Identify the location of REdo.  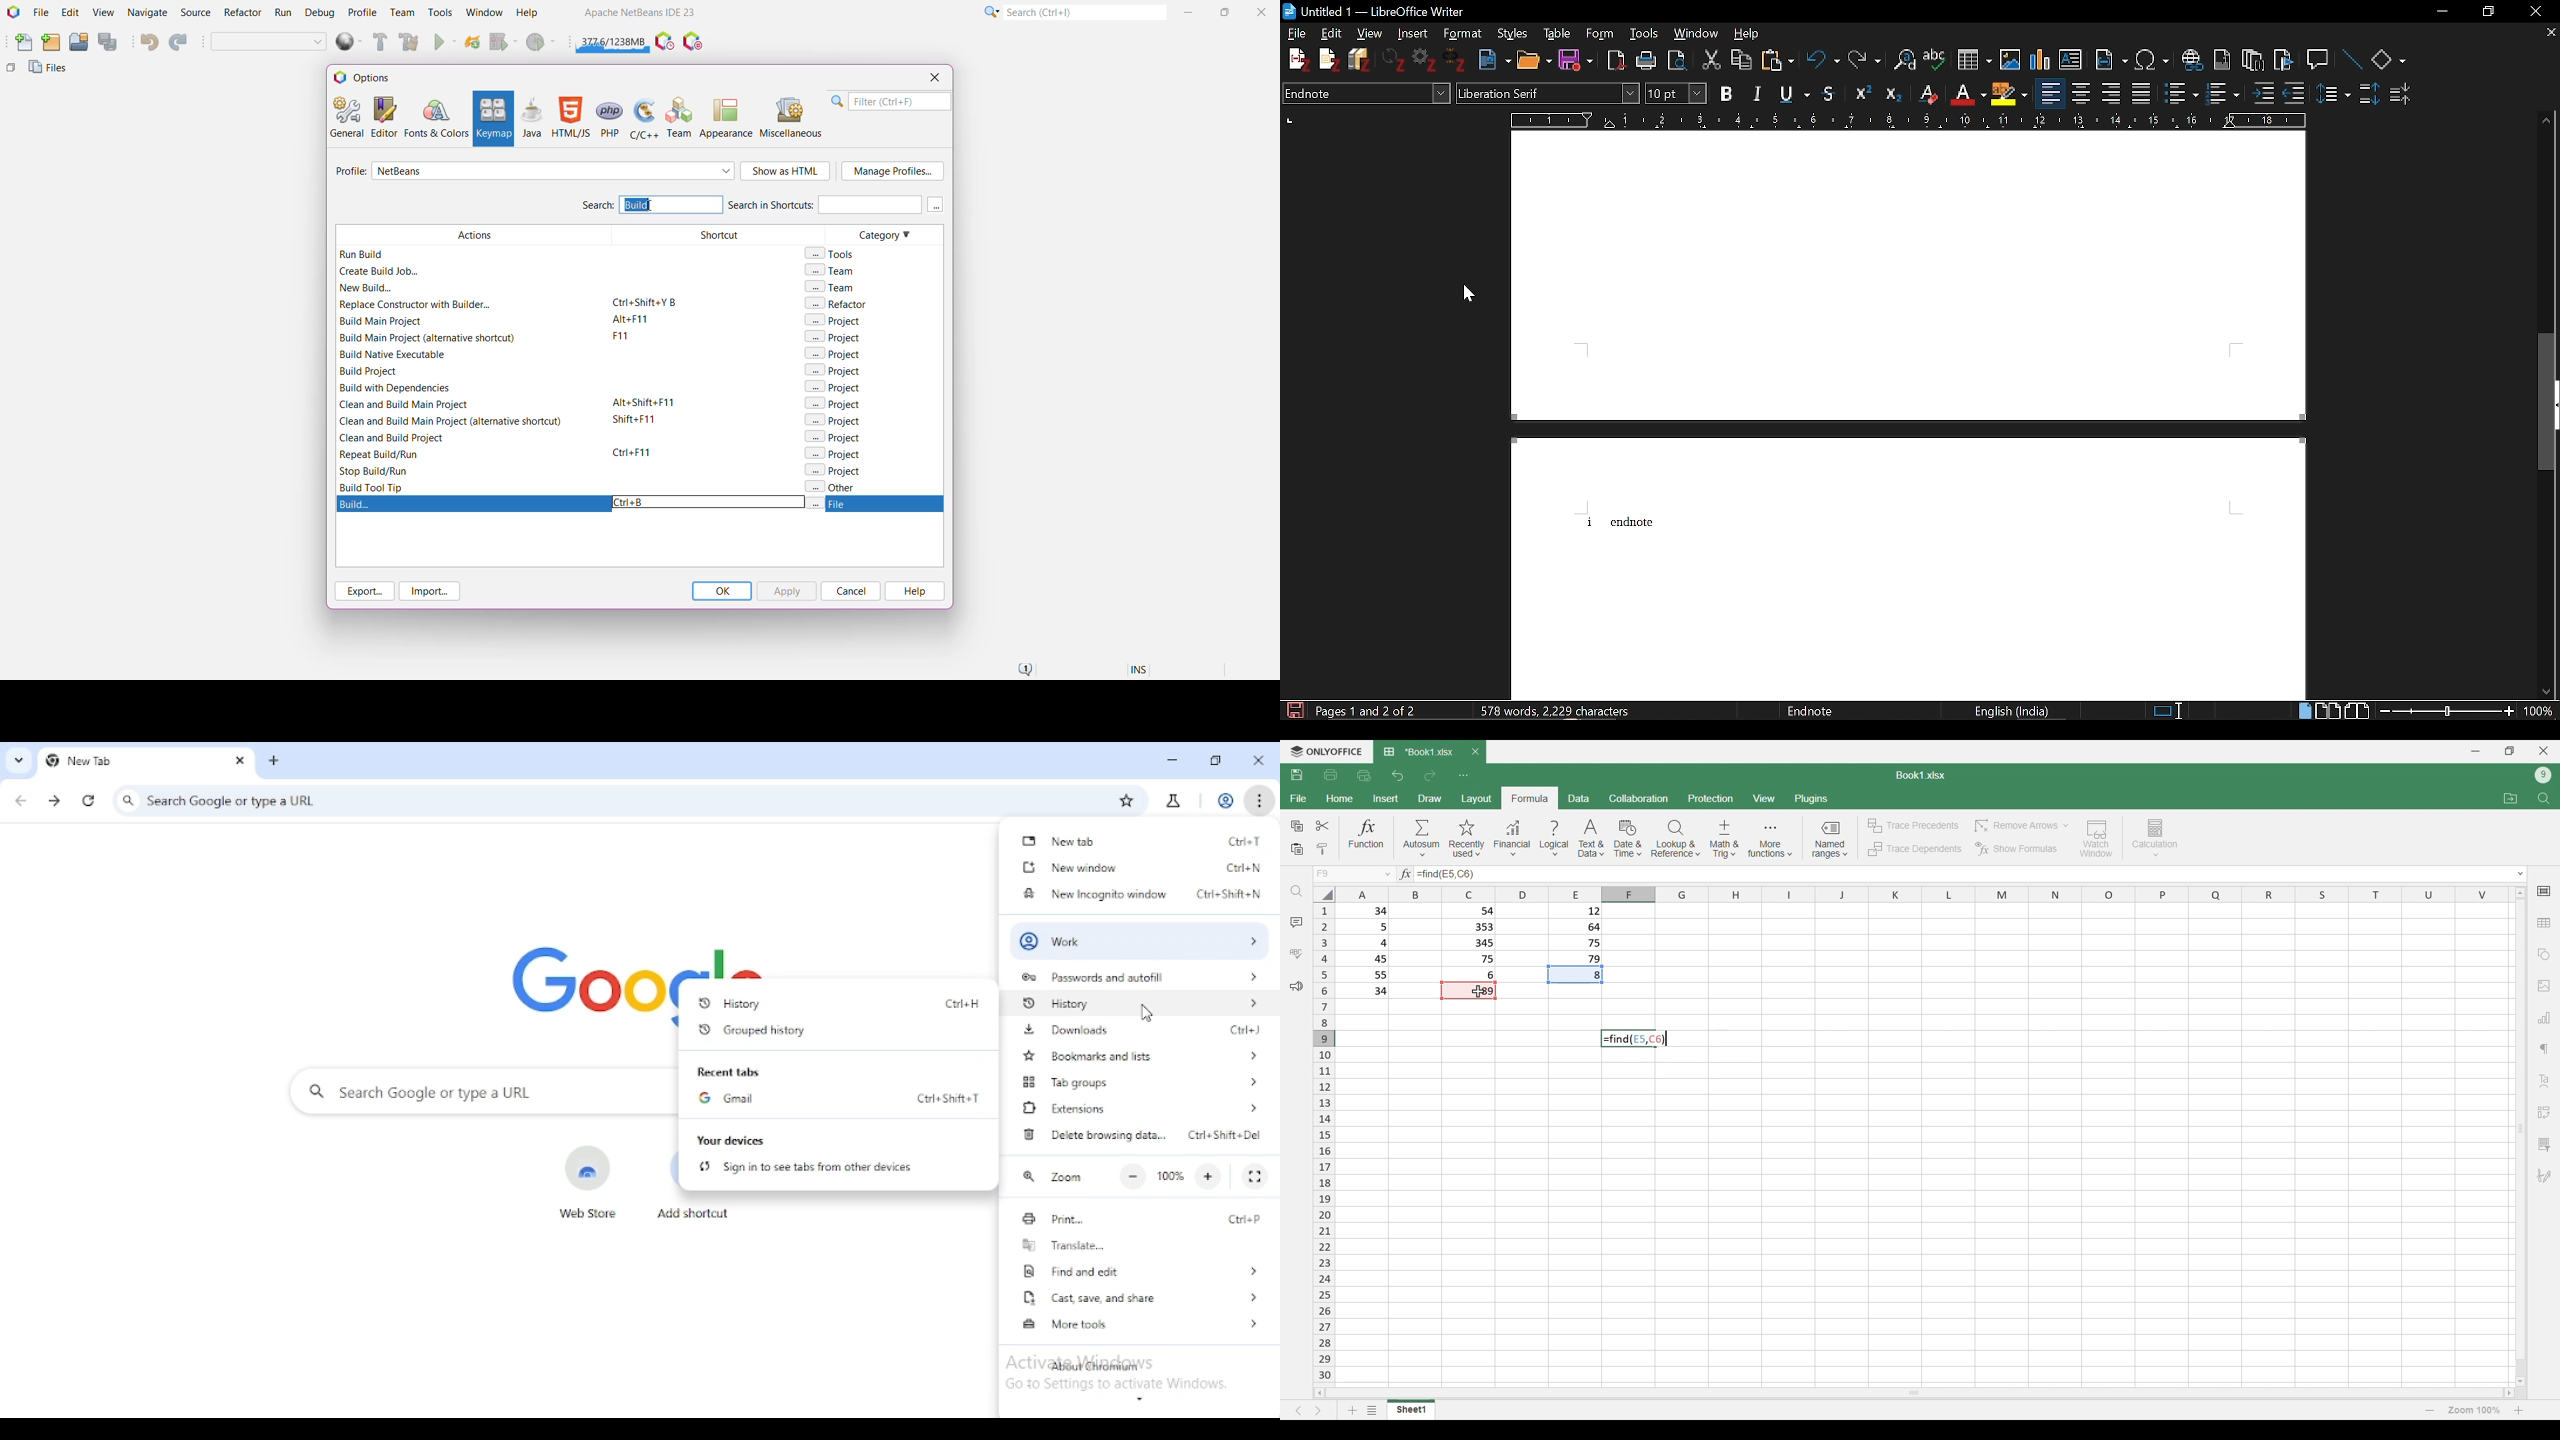
(1865, 61).